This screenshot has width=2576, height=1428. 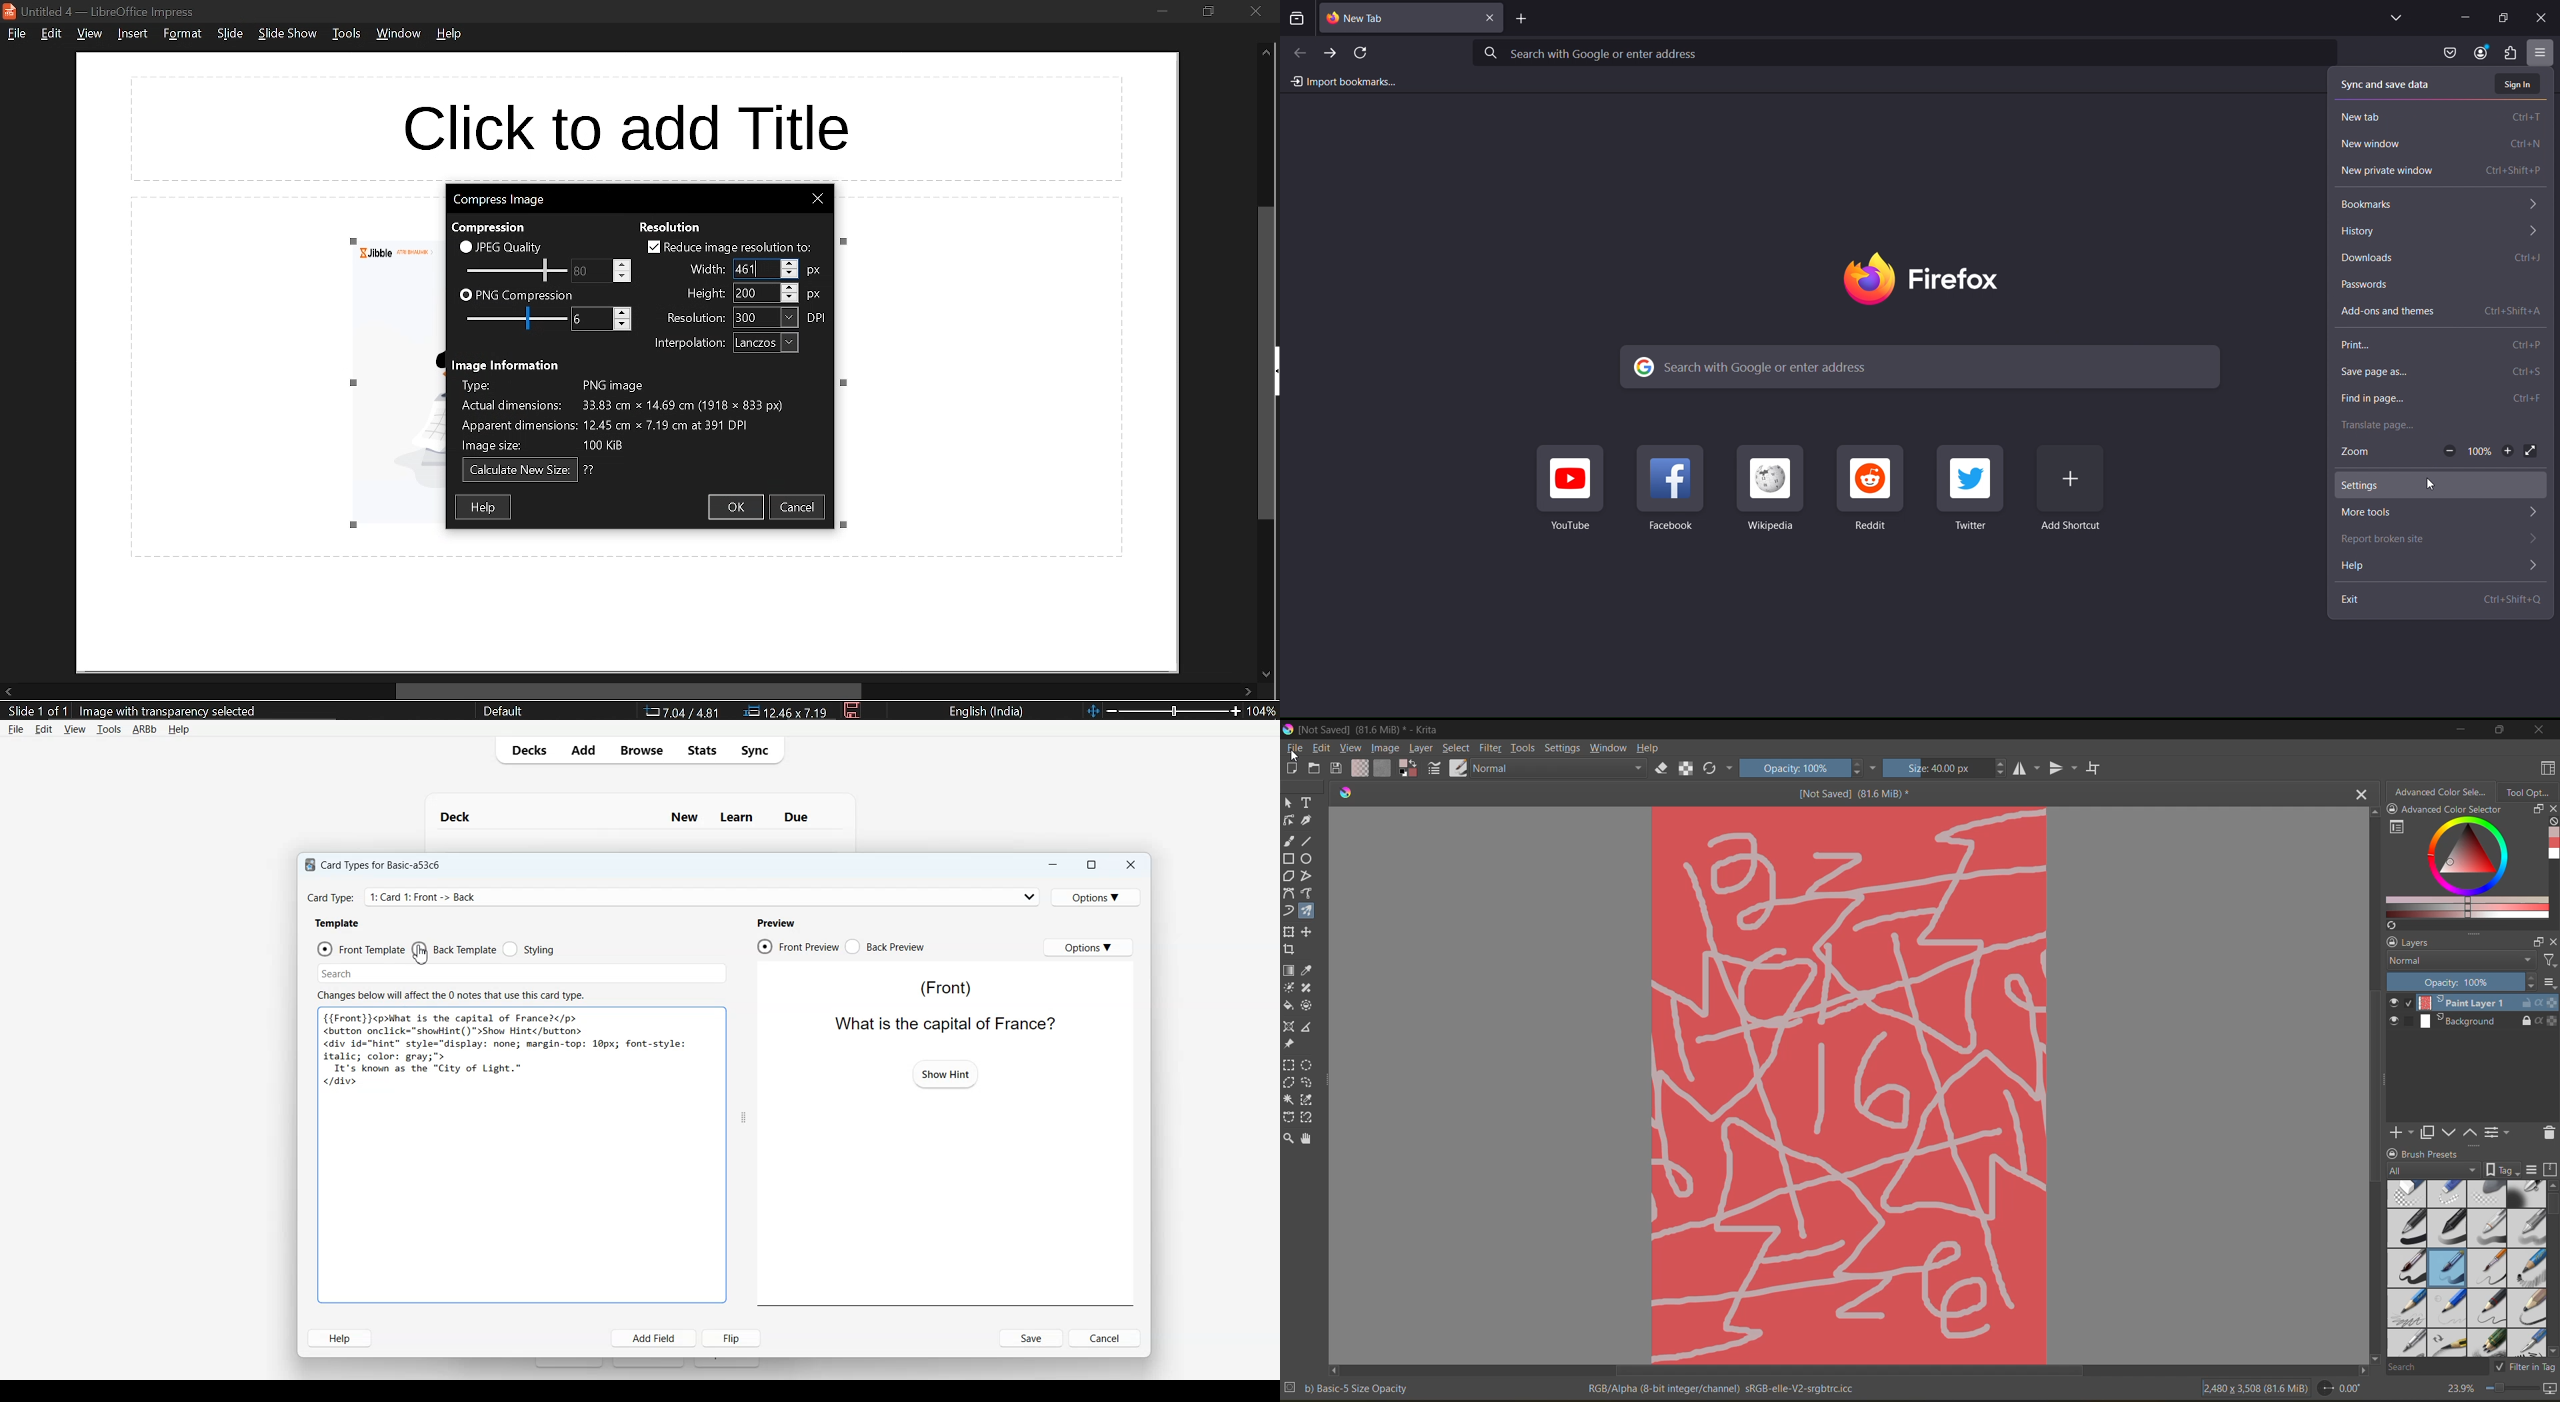 I want to click on Exit, so click(x=2441, y=603).